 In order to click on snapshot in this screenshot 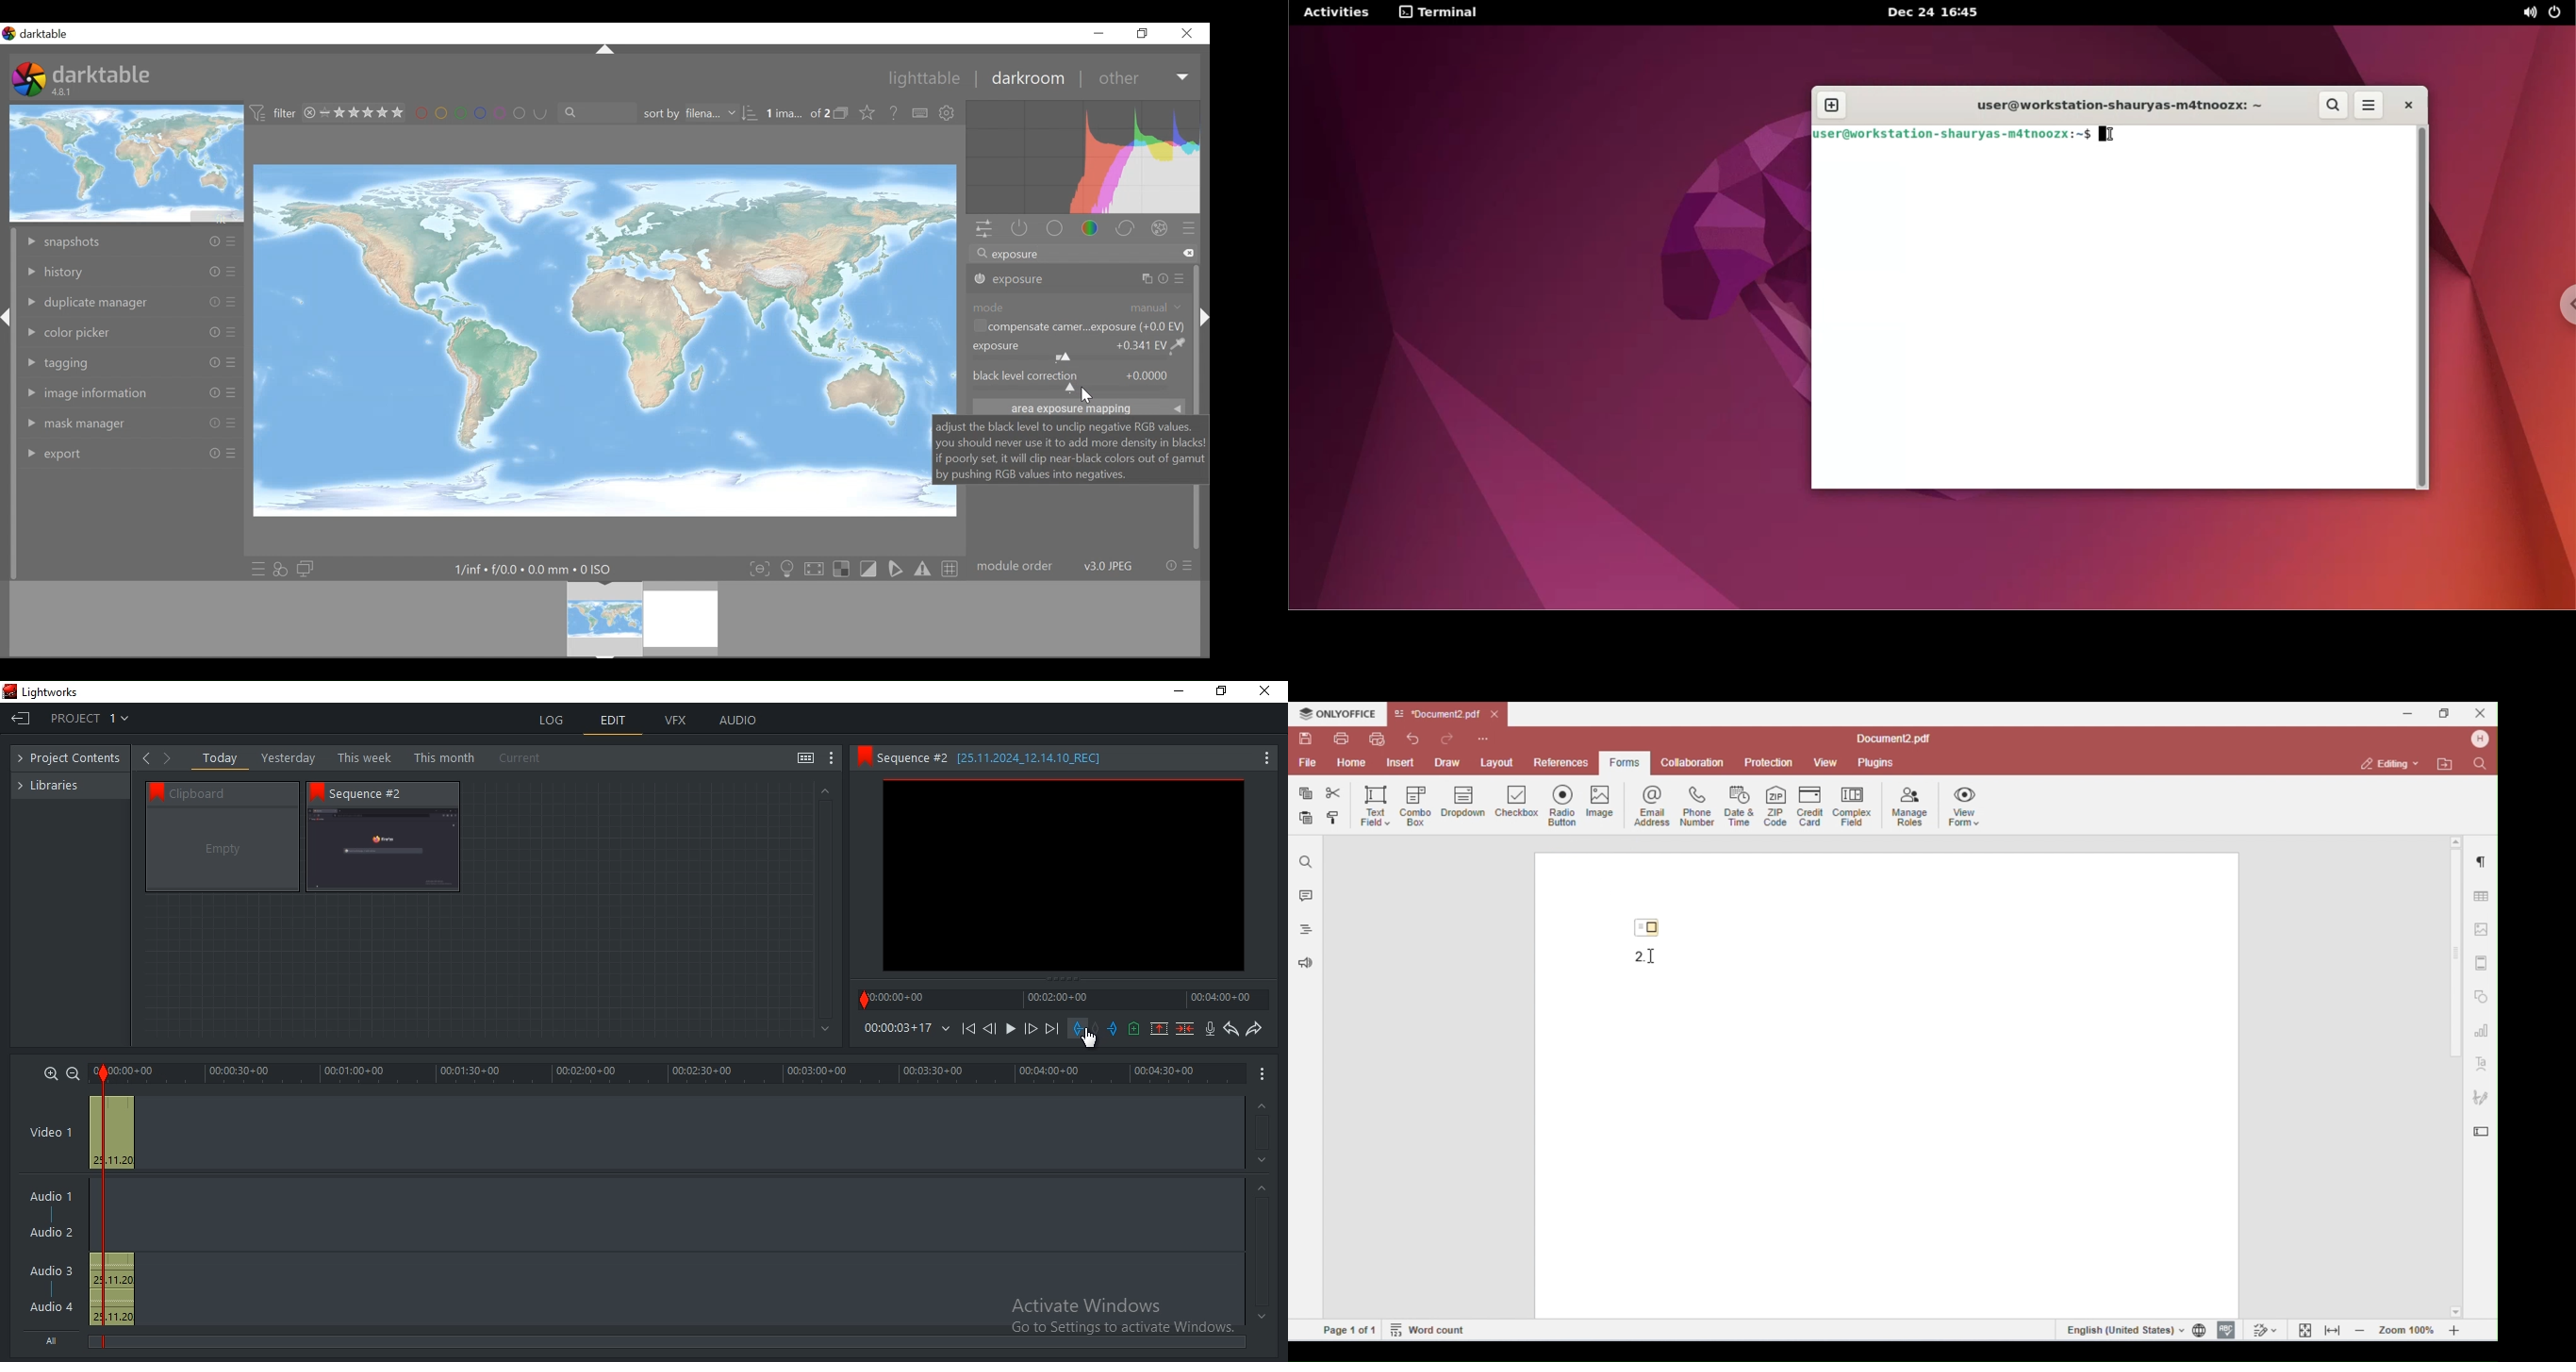, I will do `click(130, 243)`.